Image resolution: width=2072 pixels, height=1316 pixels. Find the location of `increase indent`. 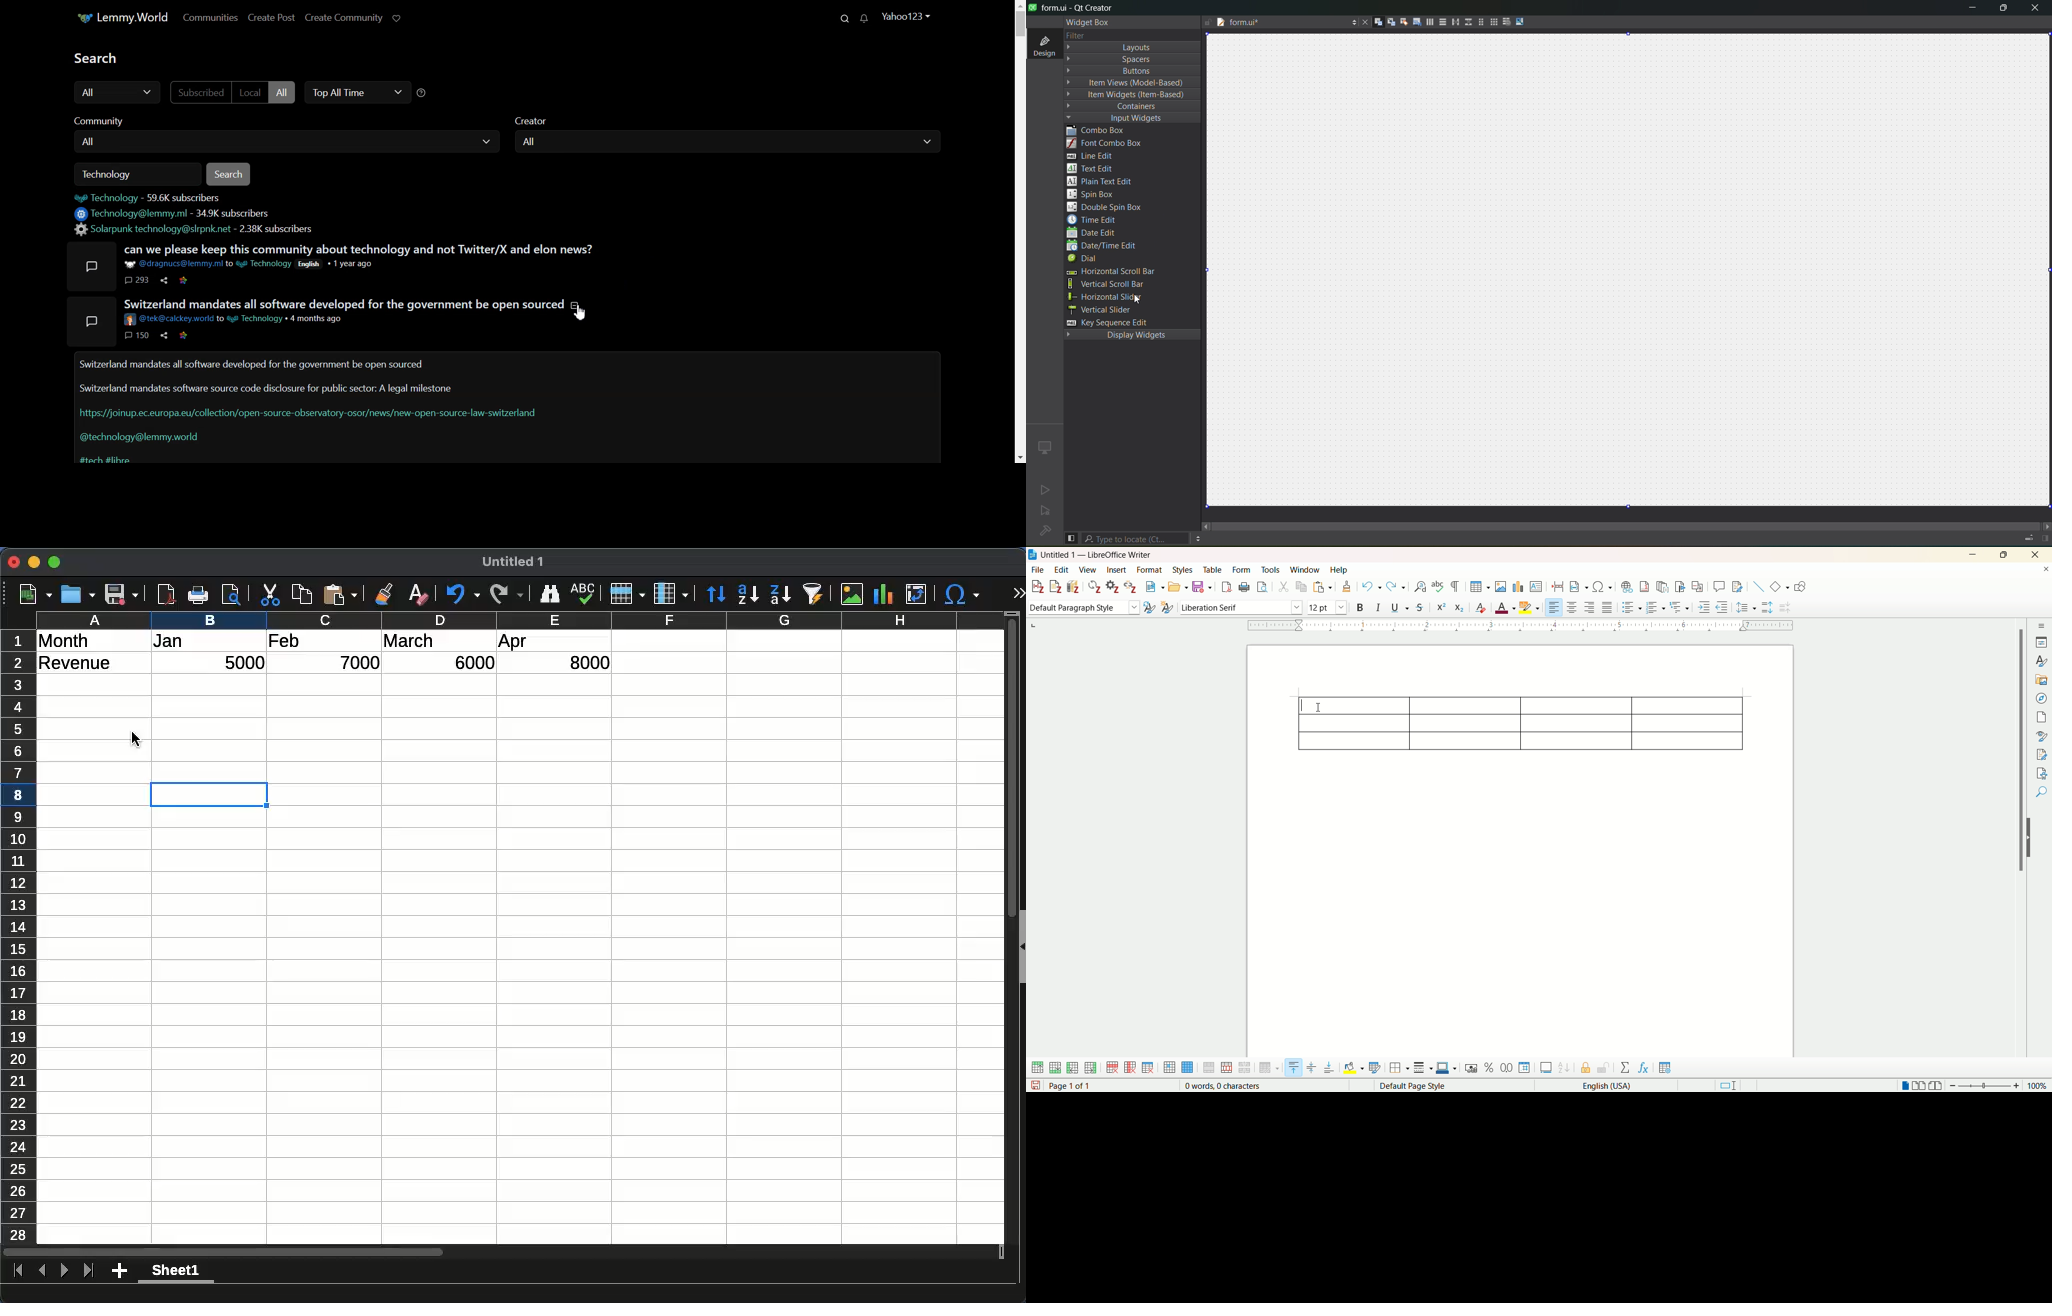

increase indent is located at coordinates (1704, 607).